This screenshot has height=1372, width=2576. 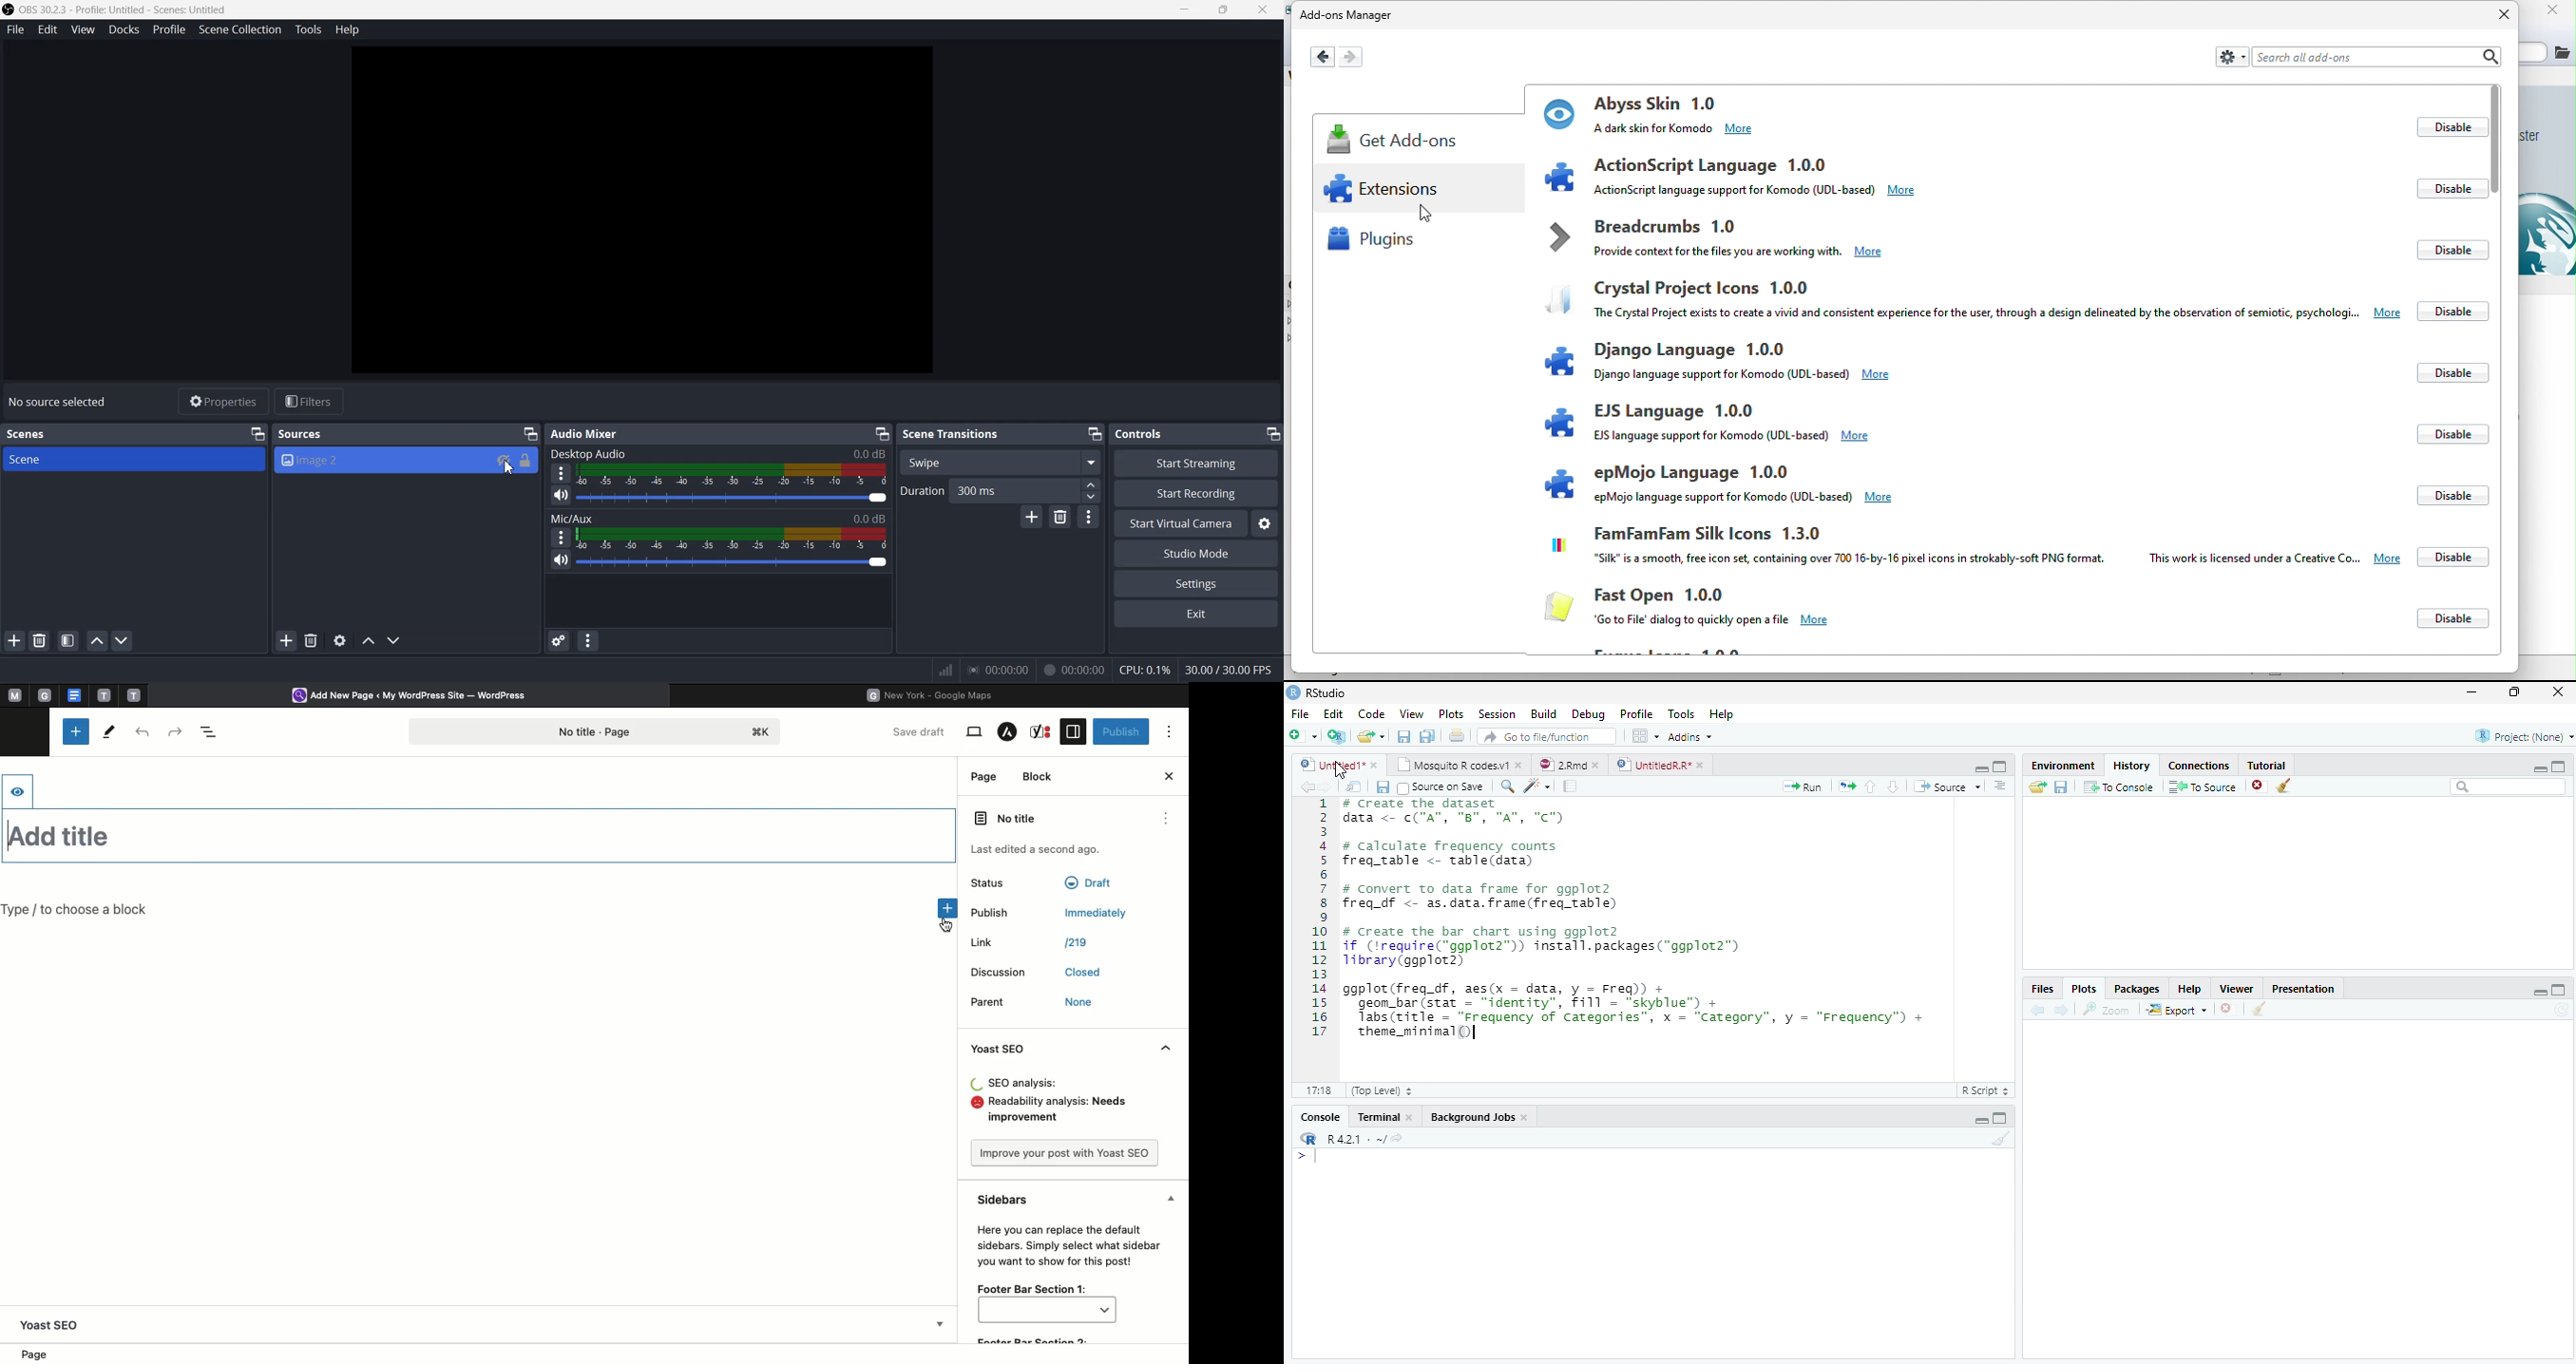 I want to click on Minimize, so click(x=1093, y=433).